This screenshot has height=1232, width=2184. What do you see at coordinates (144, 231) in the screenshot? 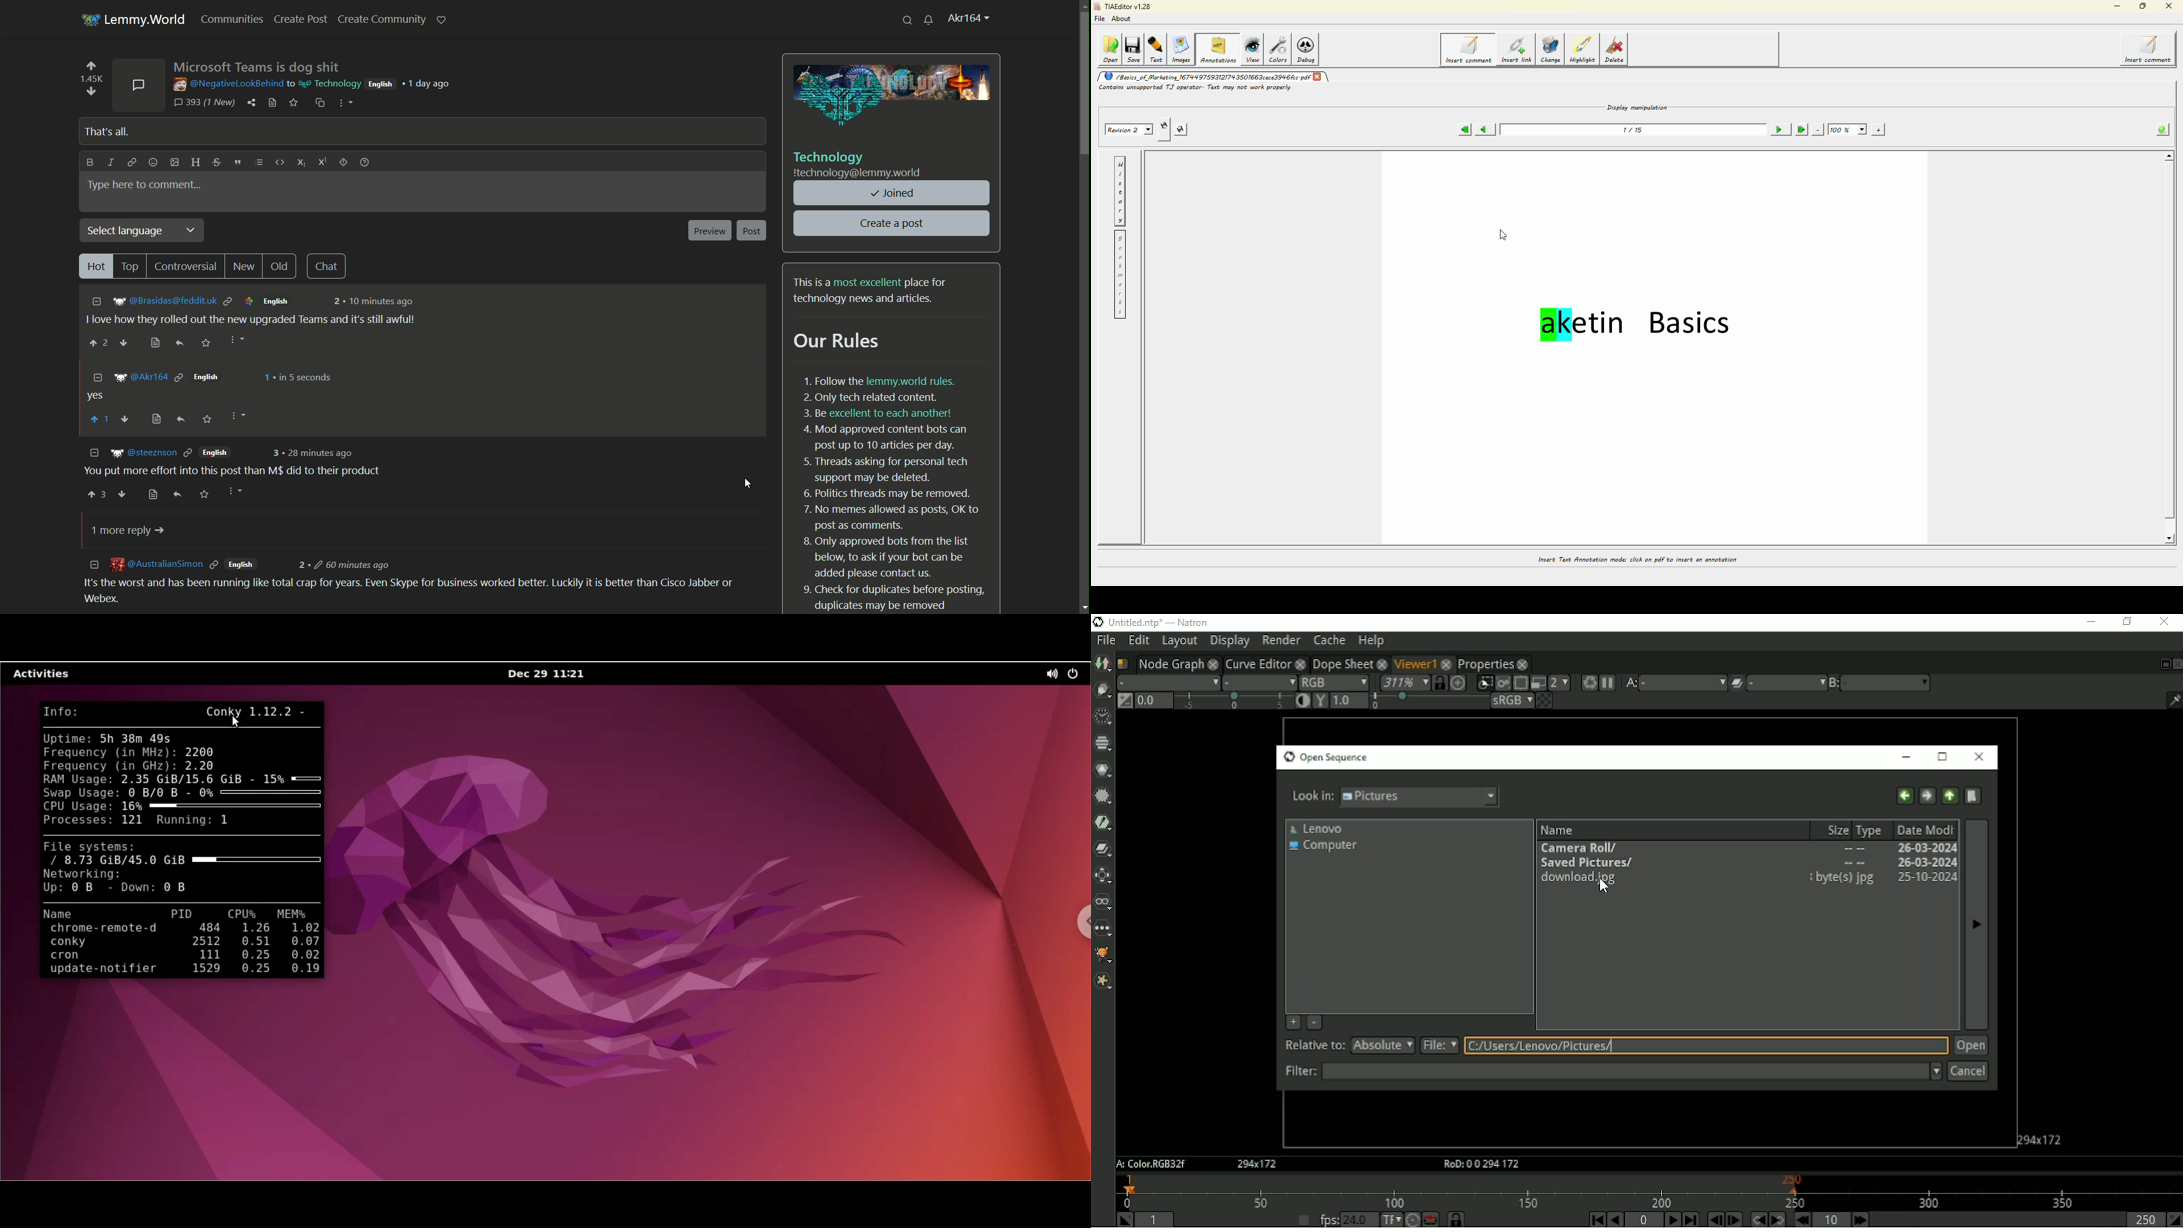
I see `select language dropdown` at bounding box center [144, 231].